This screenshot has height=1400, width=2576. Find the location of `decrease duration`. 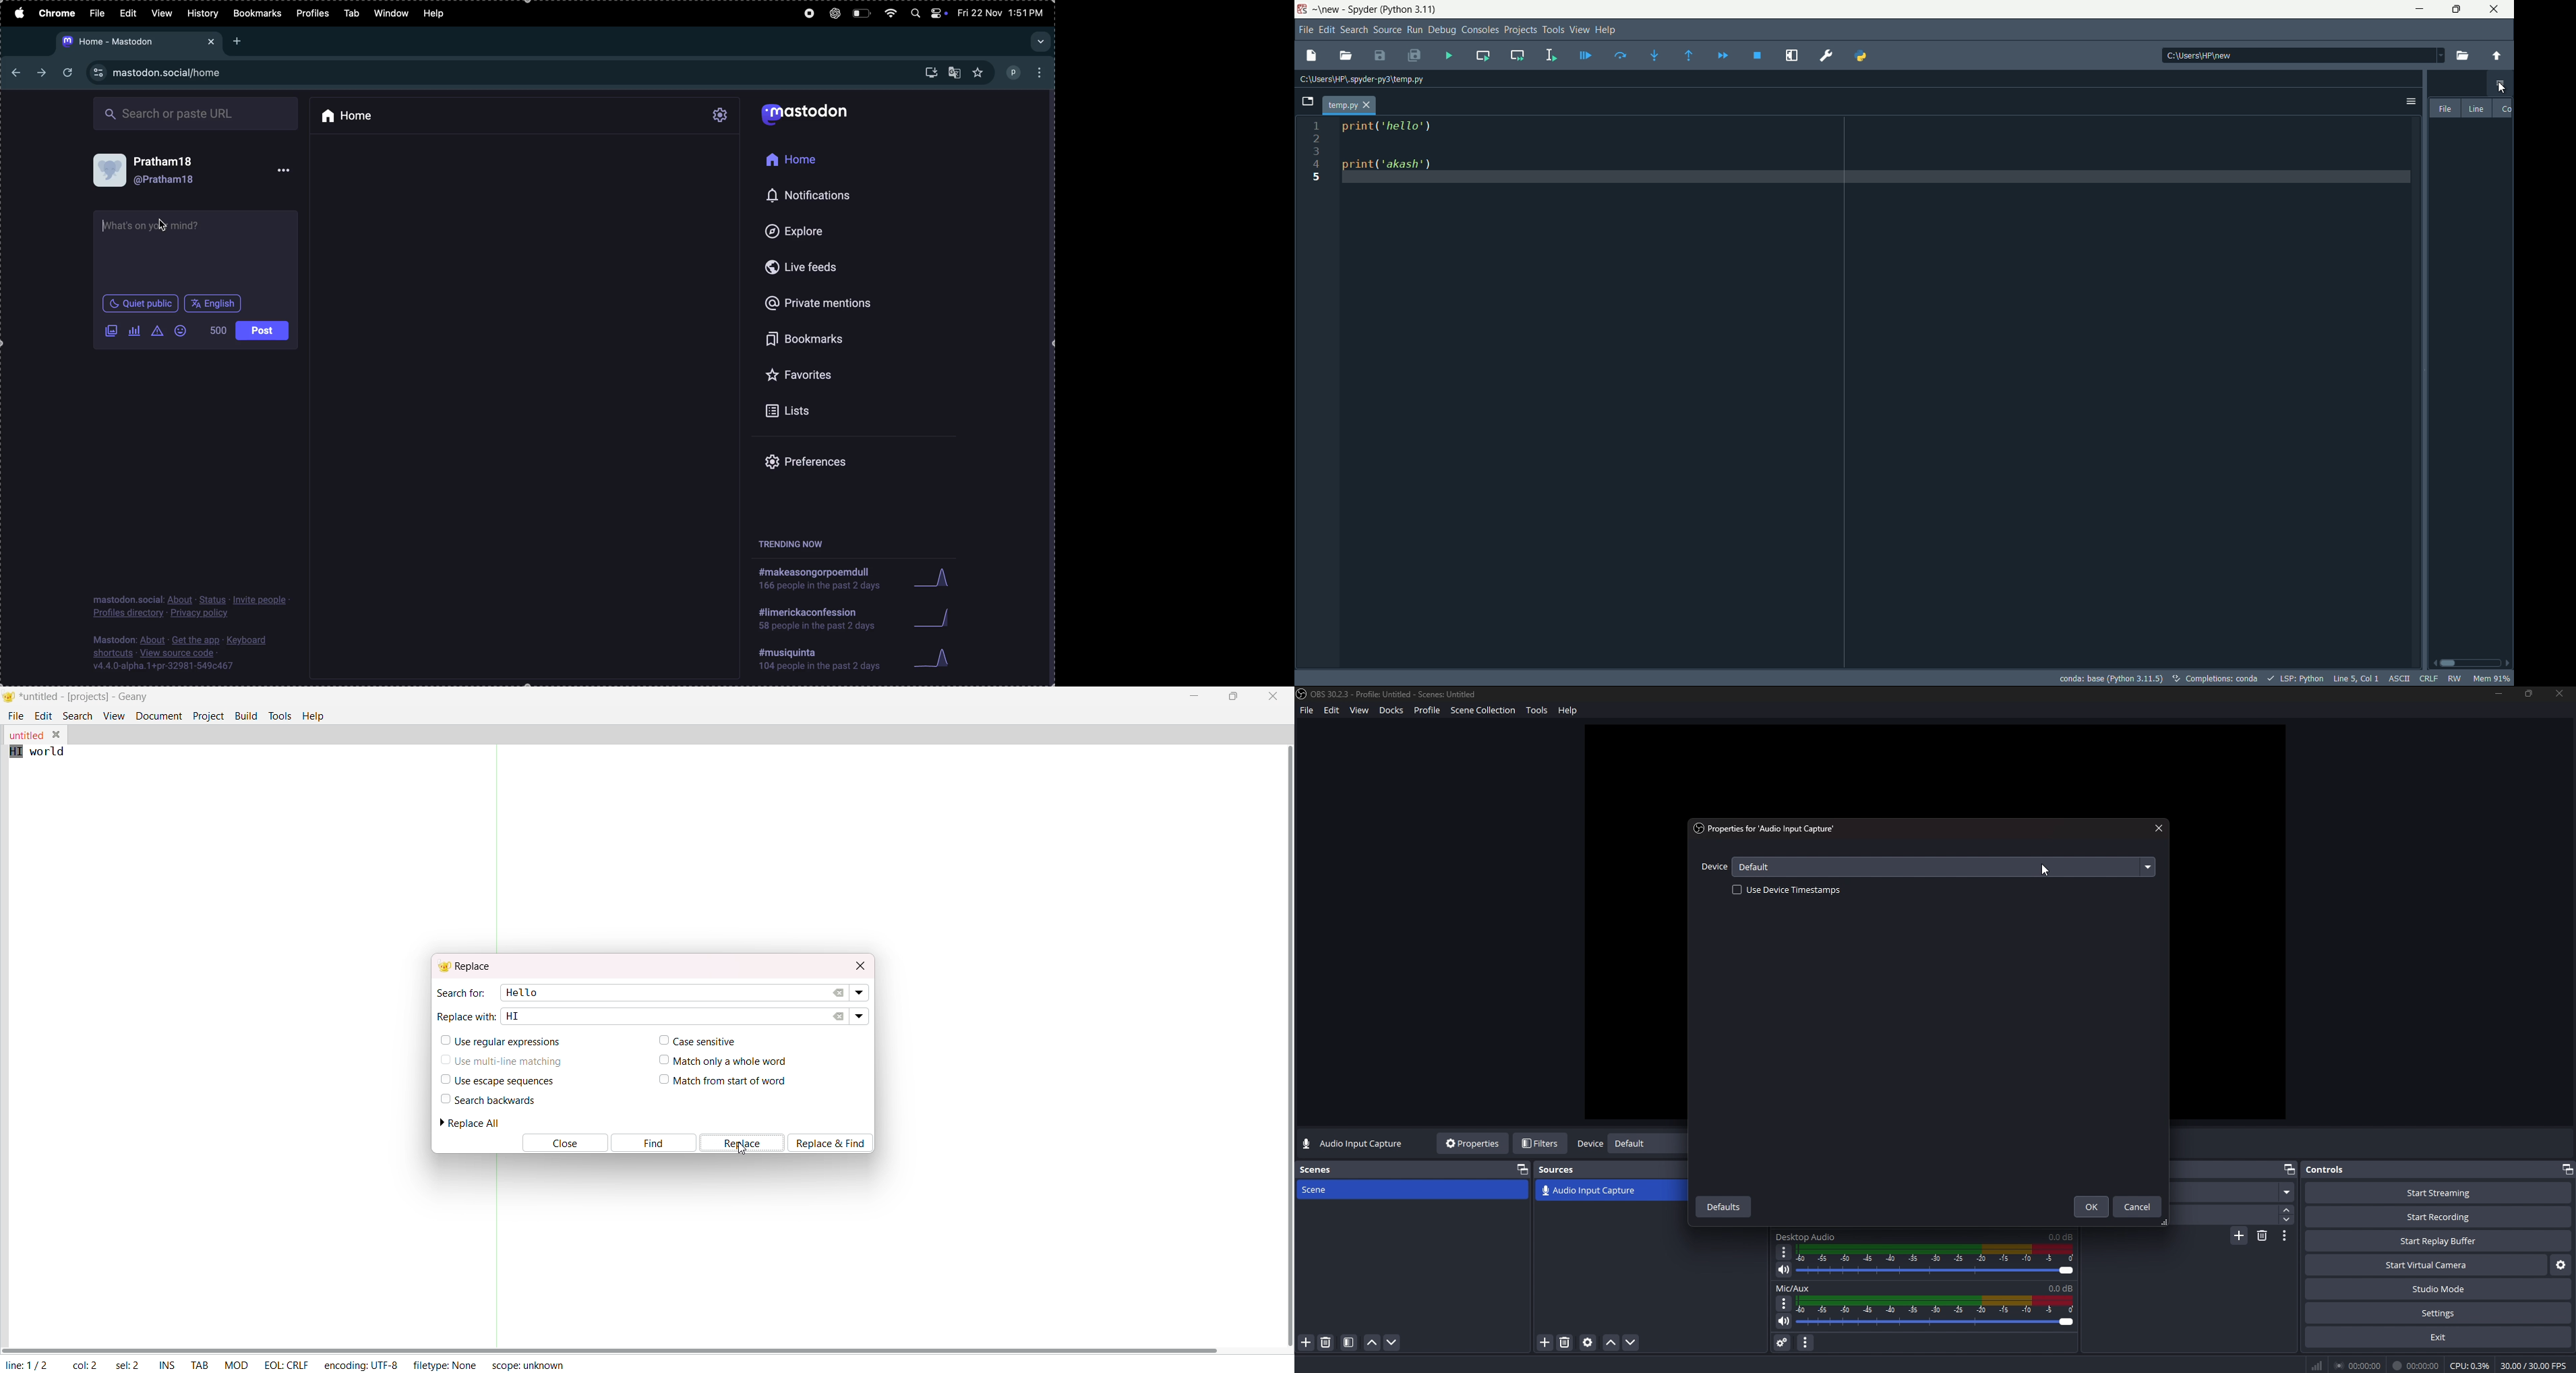

decrease duration is located at coordinates (2287, 1219).